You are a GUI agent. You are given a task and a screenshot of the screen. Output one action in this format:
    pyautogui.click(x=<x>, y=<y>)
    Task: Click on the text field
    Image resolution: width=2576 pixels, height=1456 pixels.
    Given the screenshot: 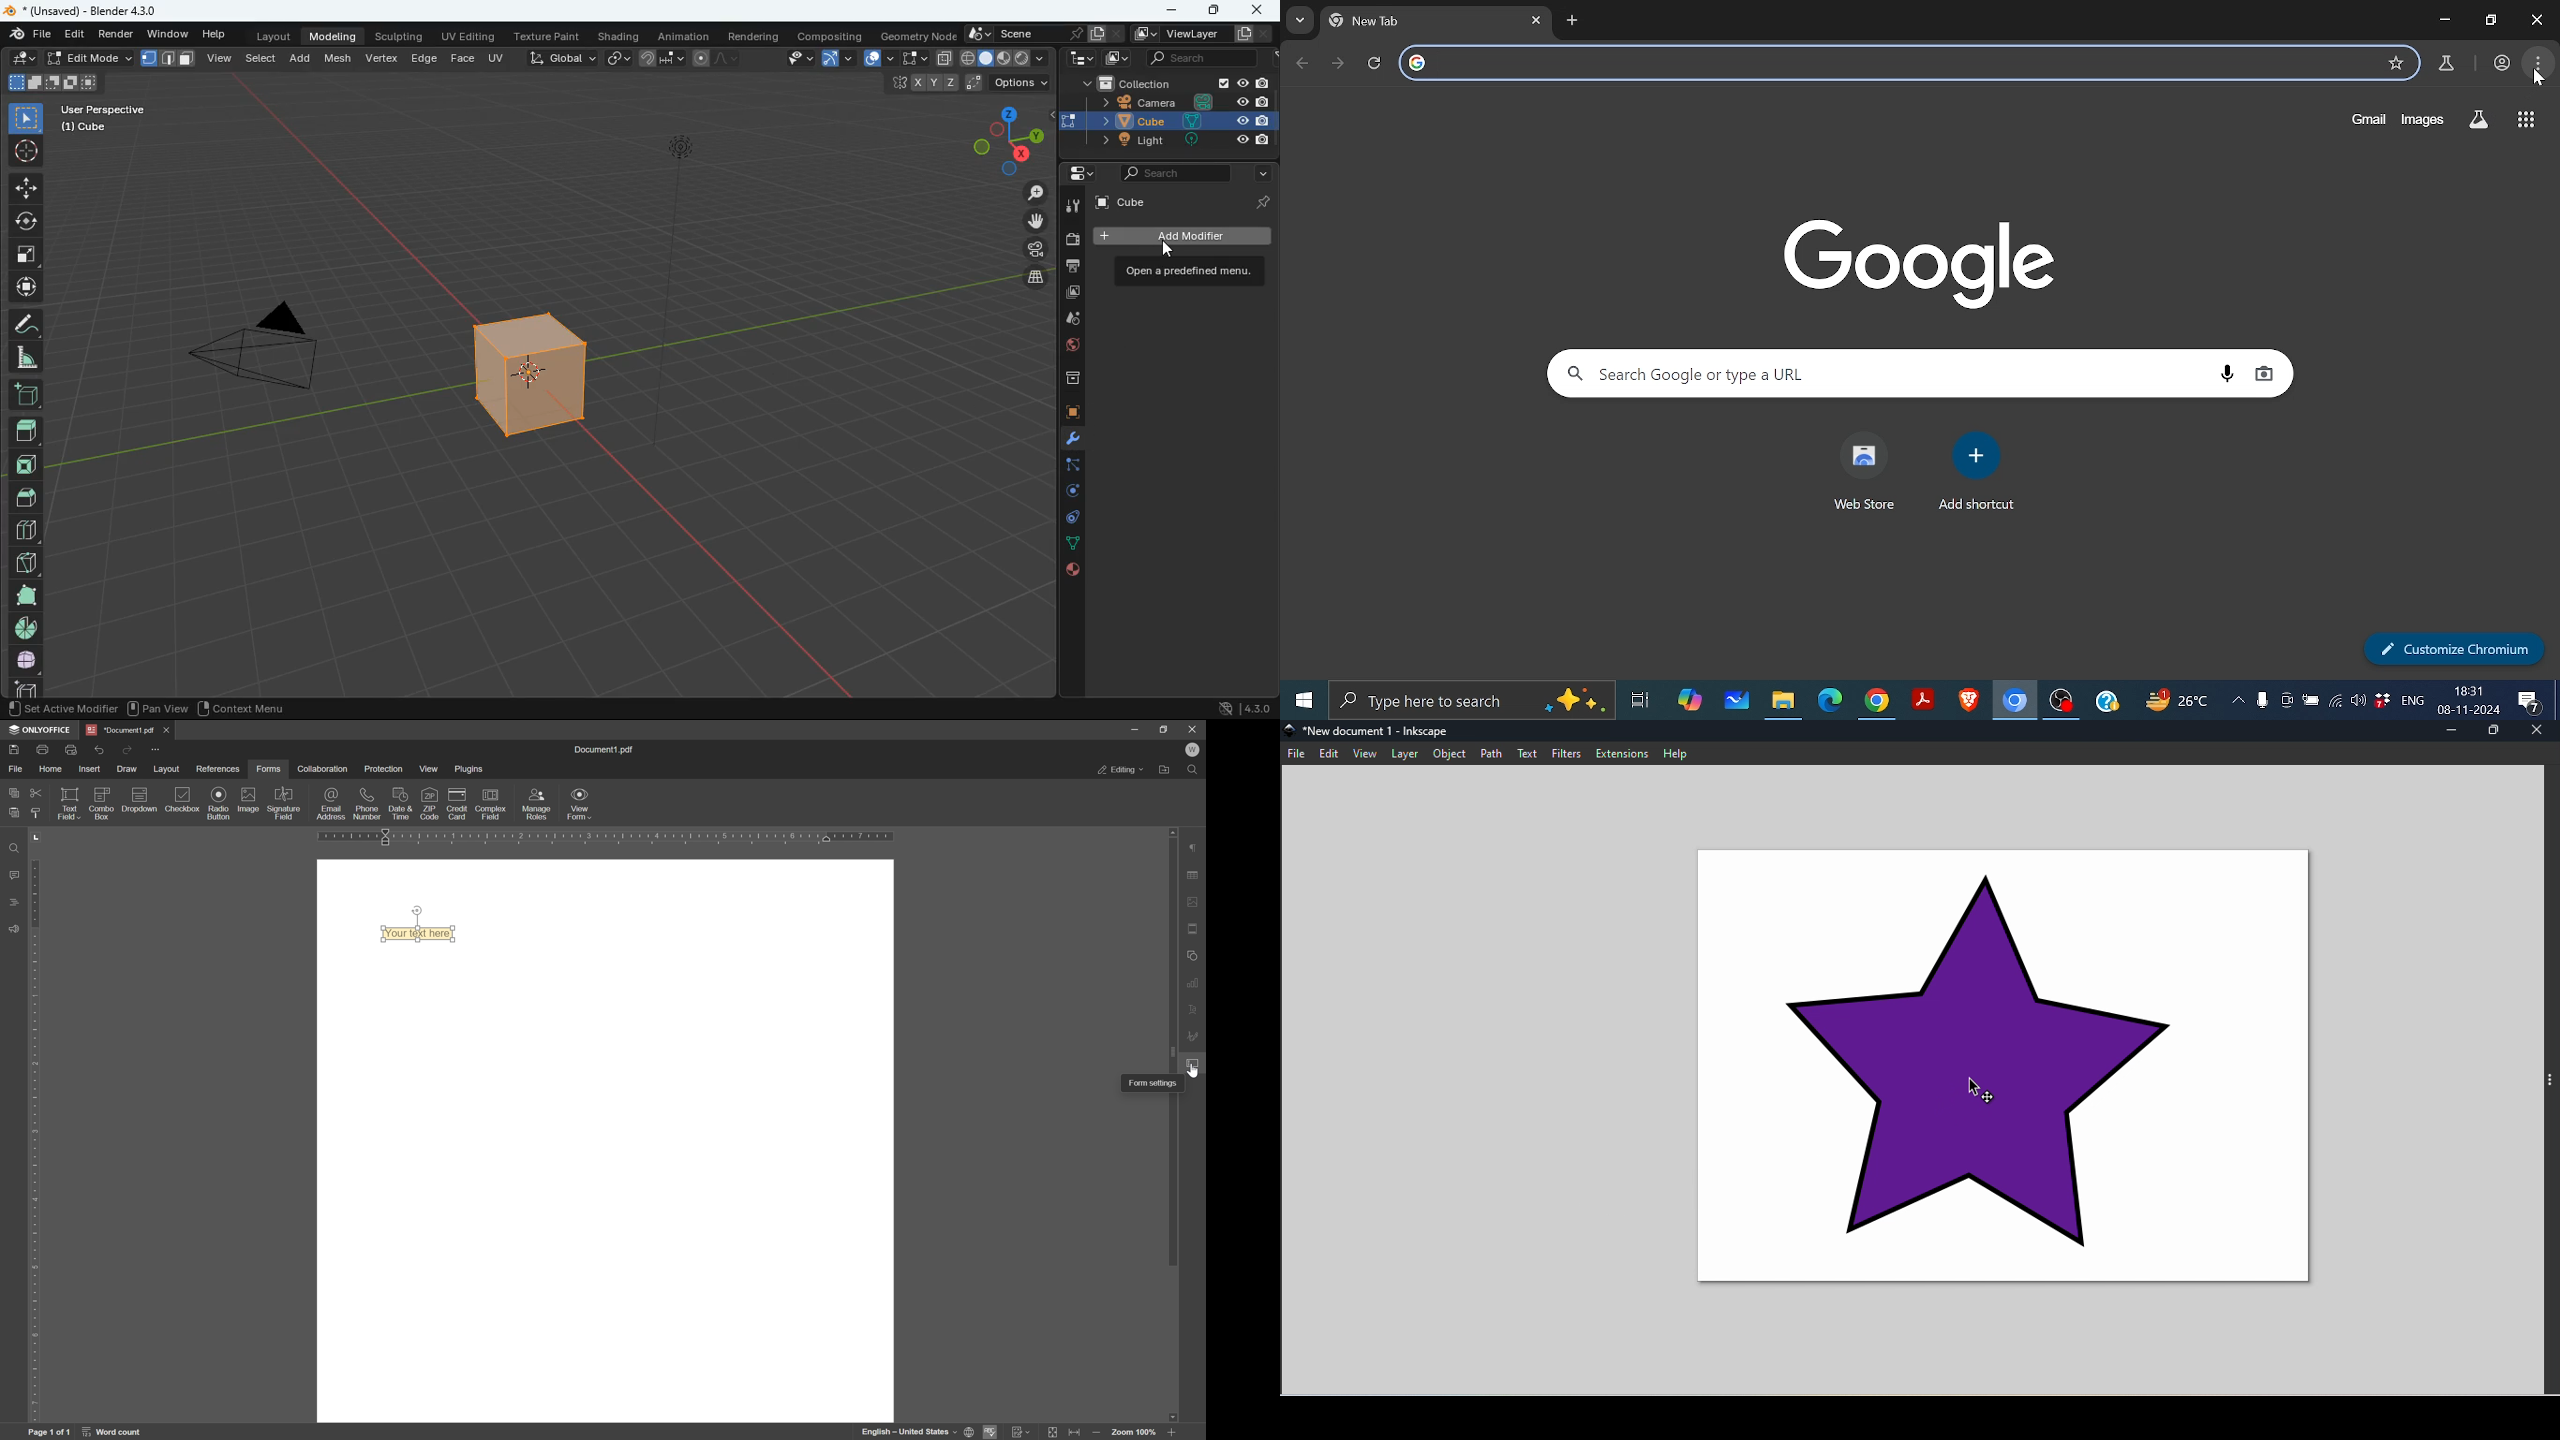 What is the action you would take?
    pyautogui.click(x=69, y=804)
    